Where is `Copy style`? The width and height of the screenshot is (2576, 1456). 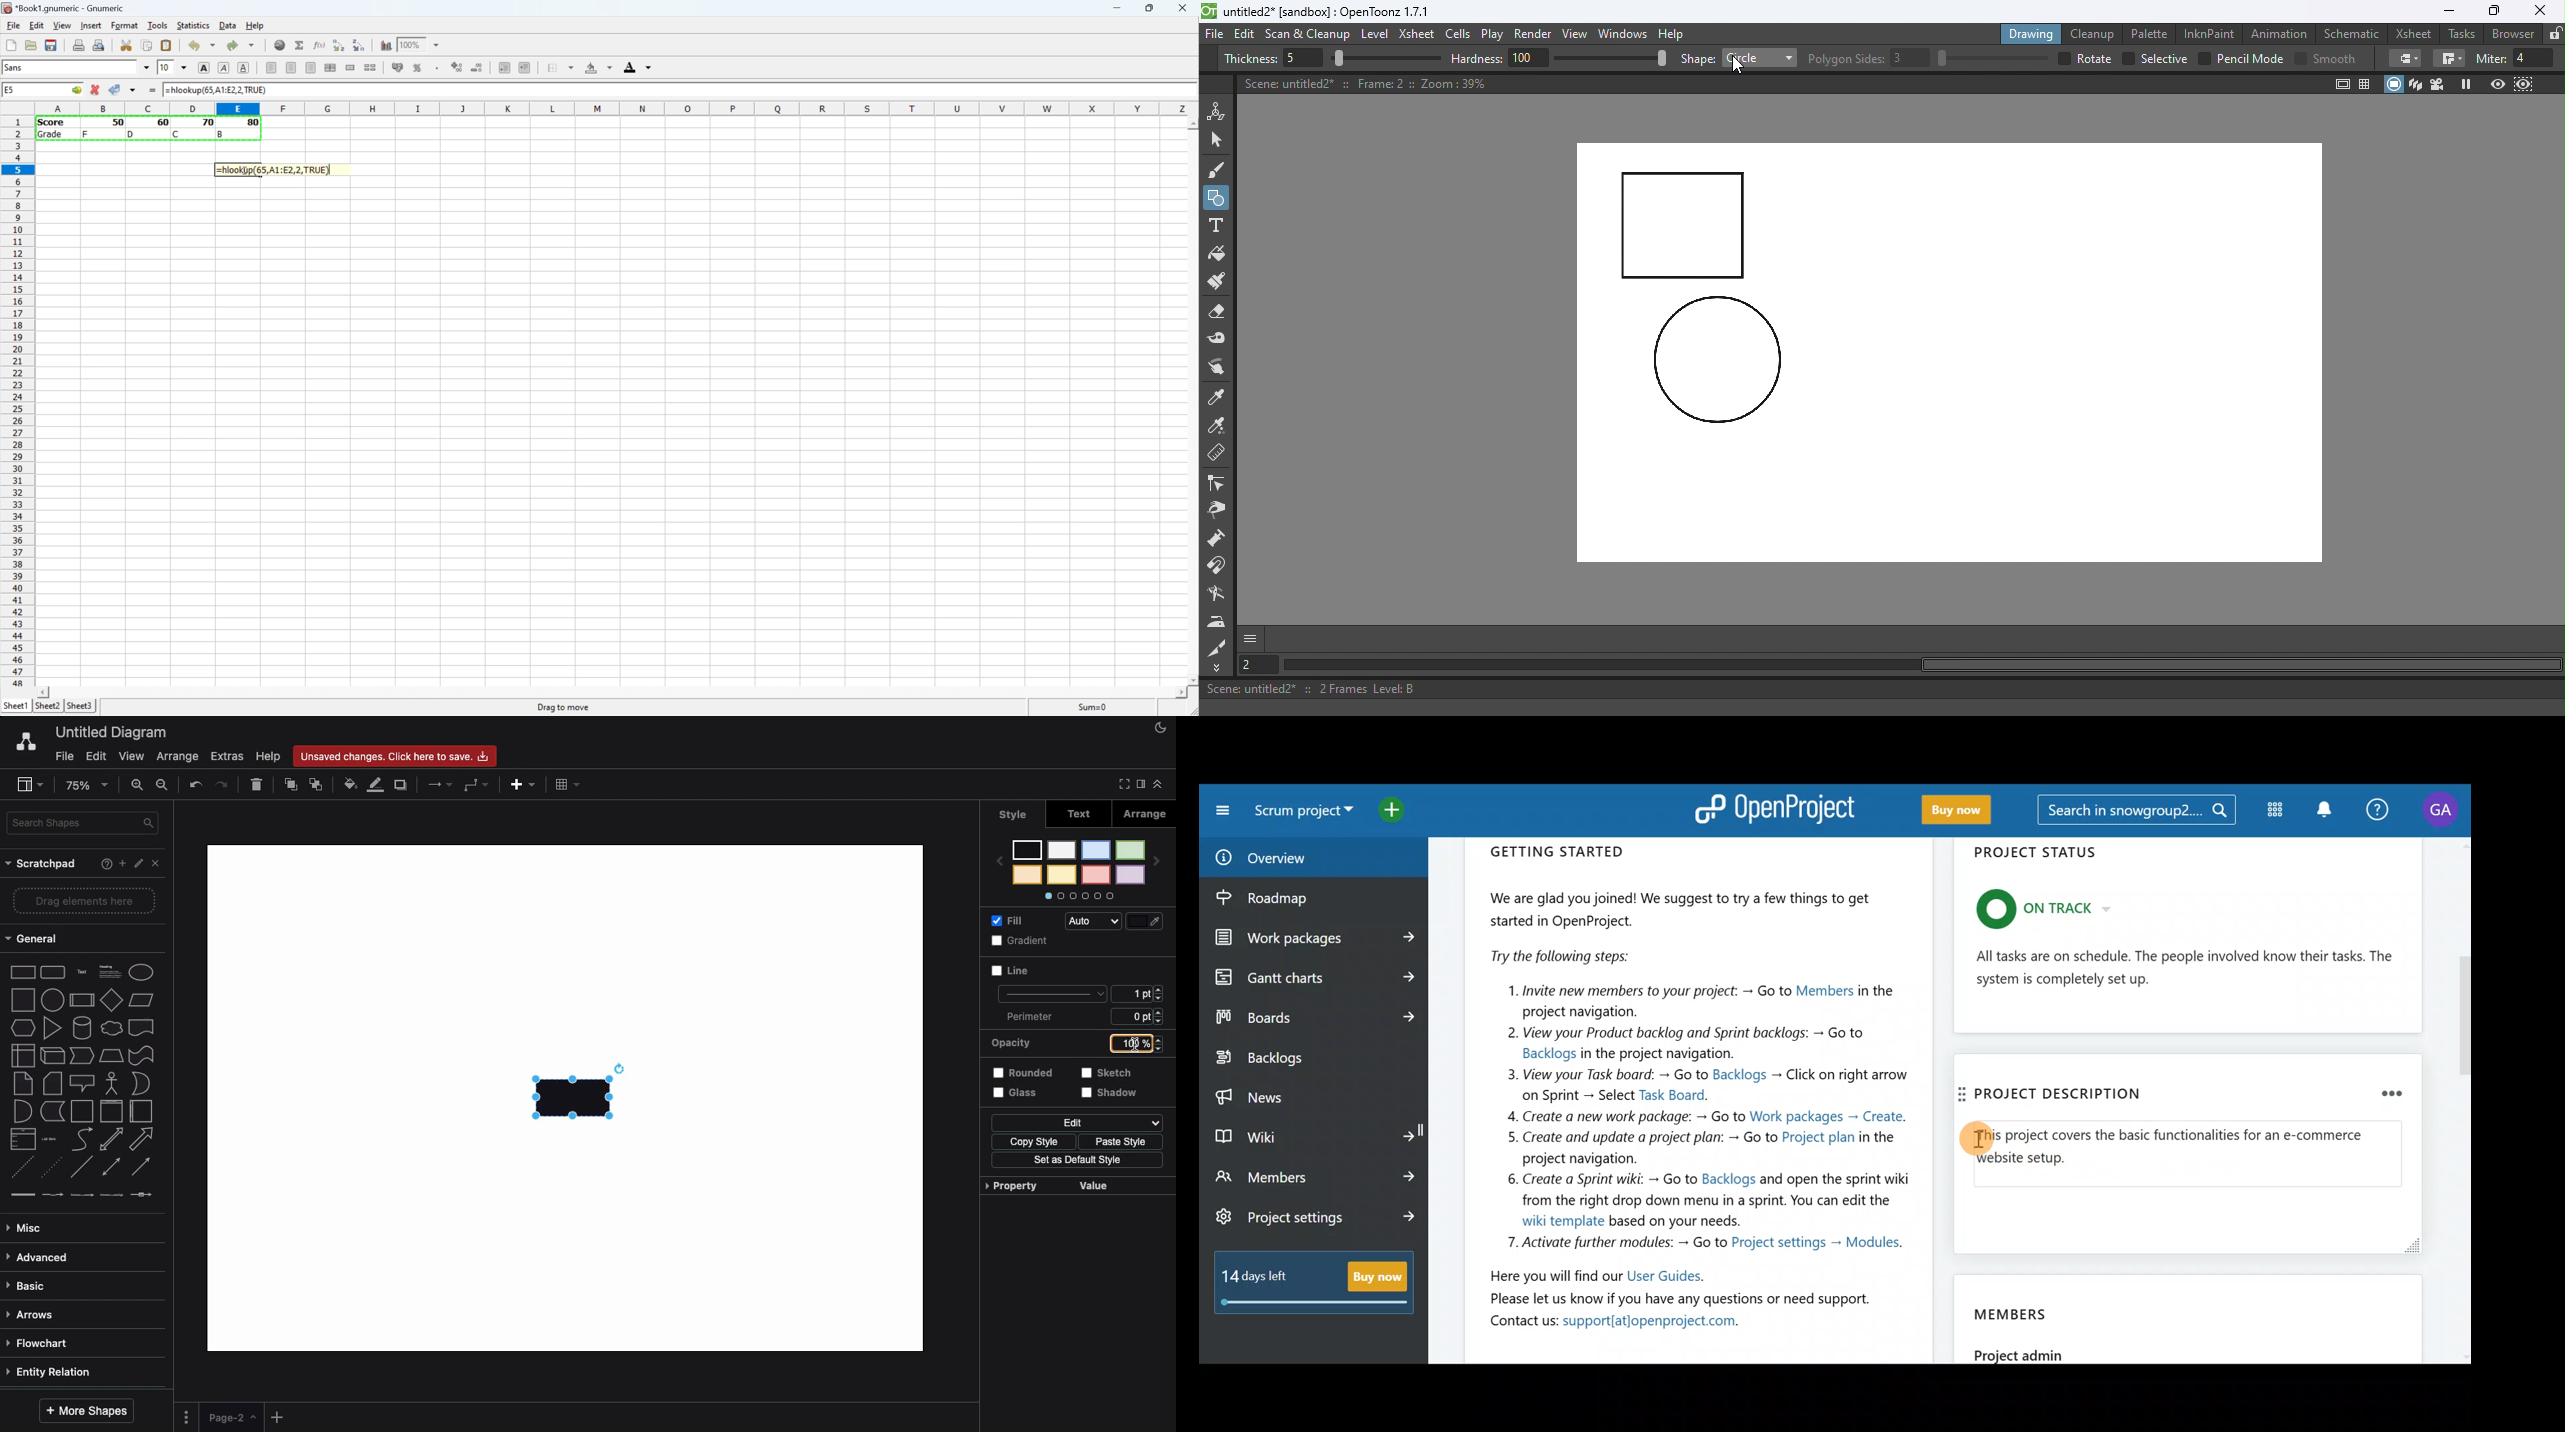
Copy style is located at coordinates (1030, 1140).